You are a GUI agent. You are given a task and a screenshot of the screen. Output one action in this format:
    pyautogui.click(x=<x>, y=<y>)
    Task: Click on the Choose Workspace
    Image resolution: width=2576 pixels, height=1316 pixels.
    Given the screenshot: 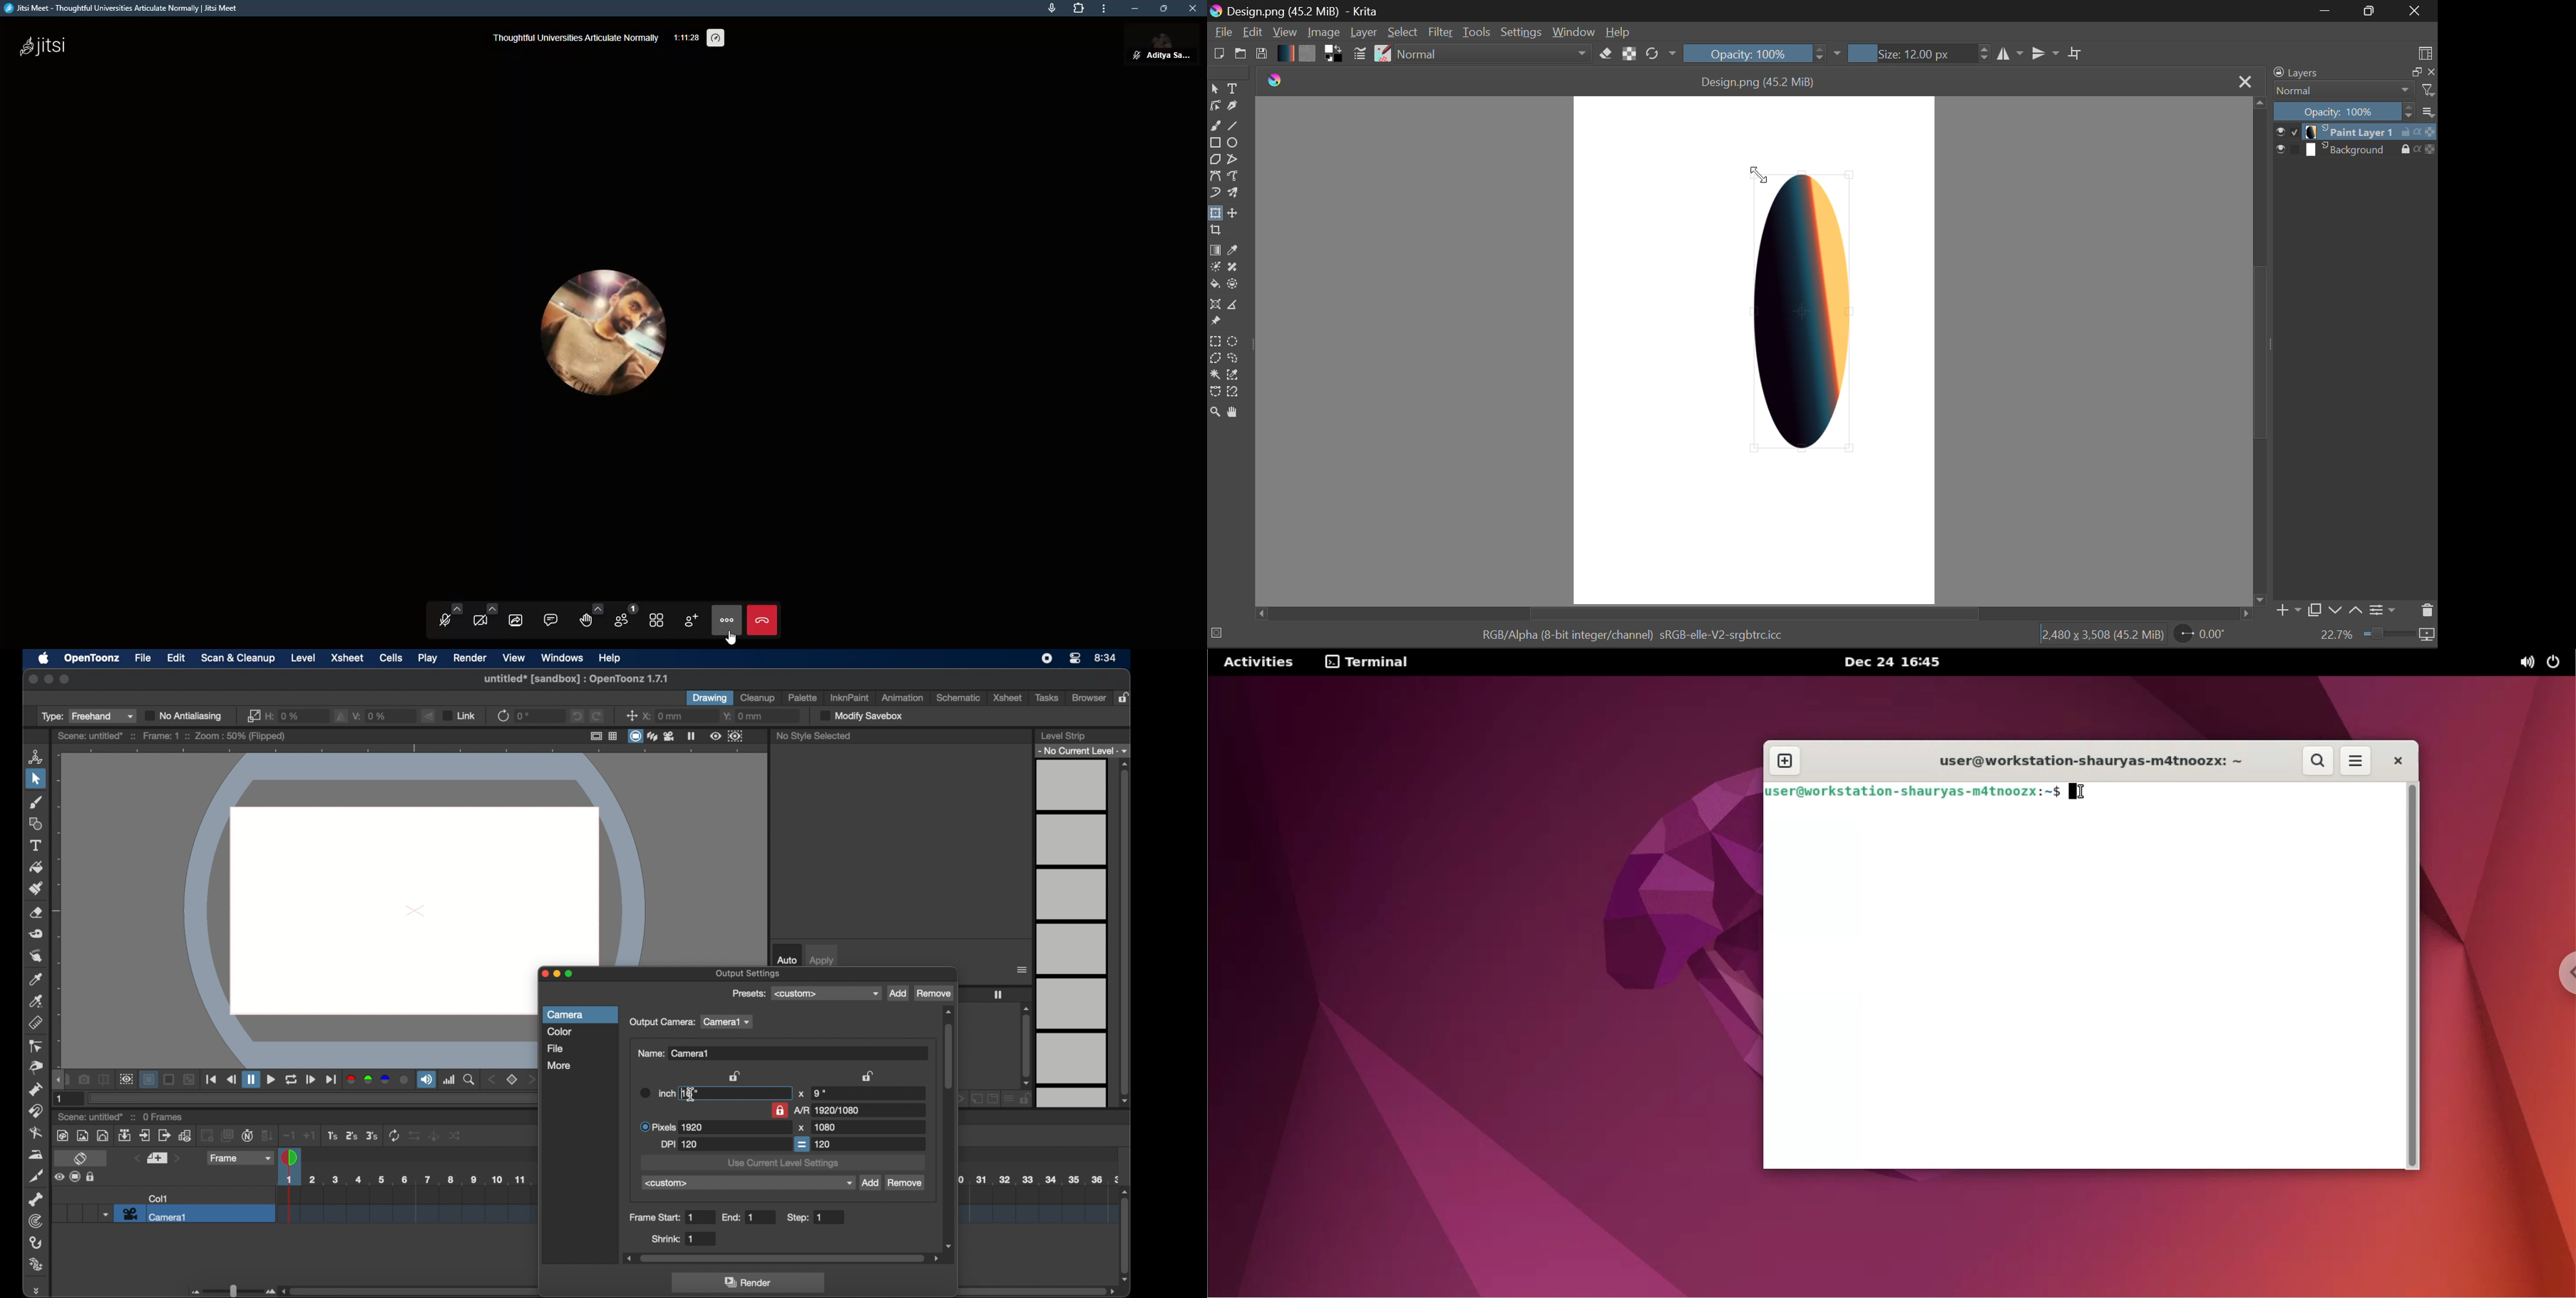 What is the action you would take?
    pyautogui.click(x=2426, y=51)
    